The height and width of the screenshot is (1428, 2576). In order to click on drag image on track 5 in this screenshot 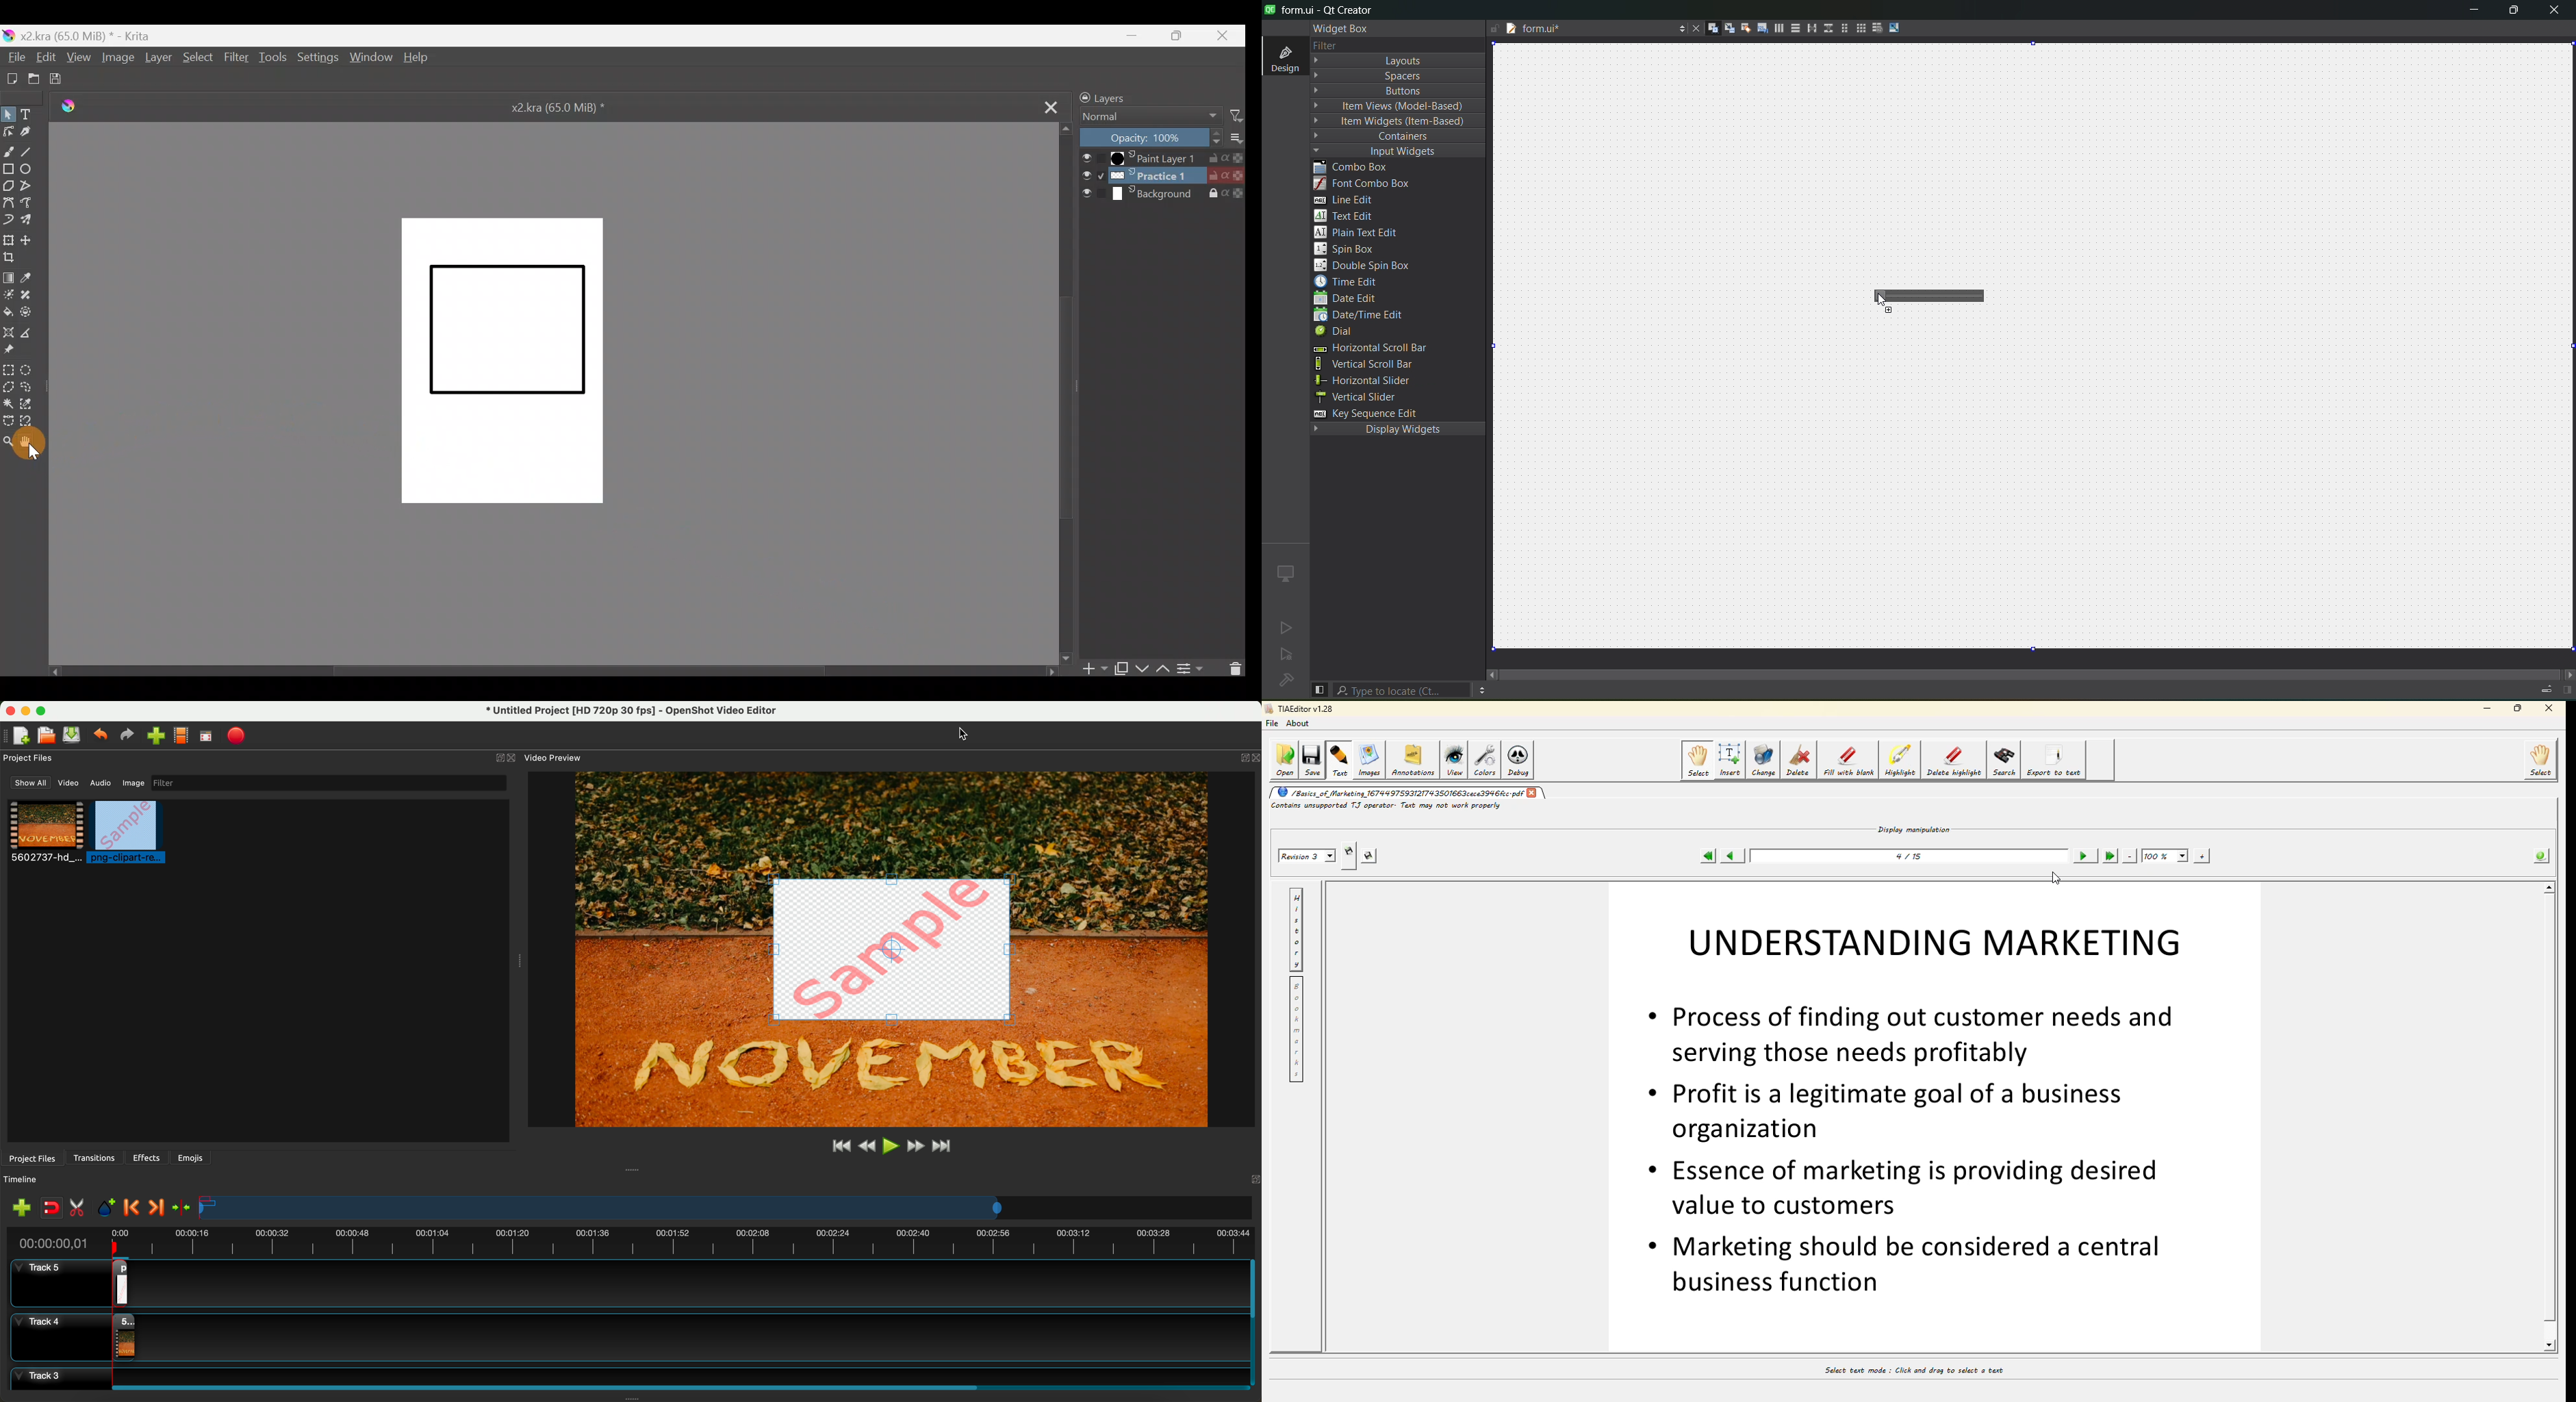, I will do `click(123, 1282)`.